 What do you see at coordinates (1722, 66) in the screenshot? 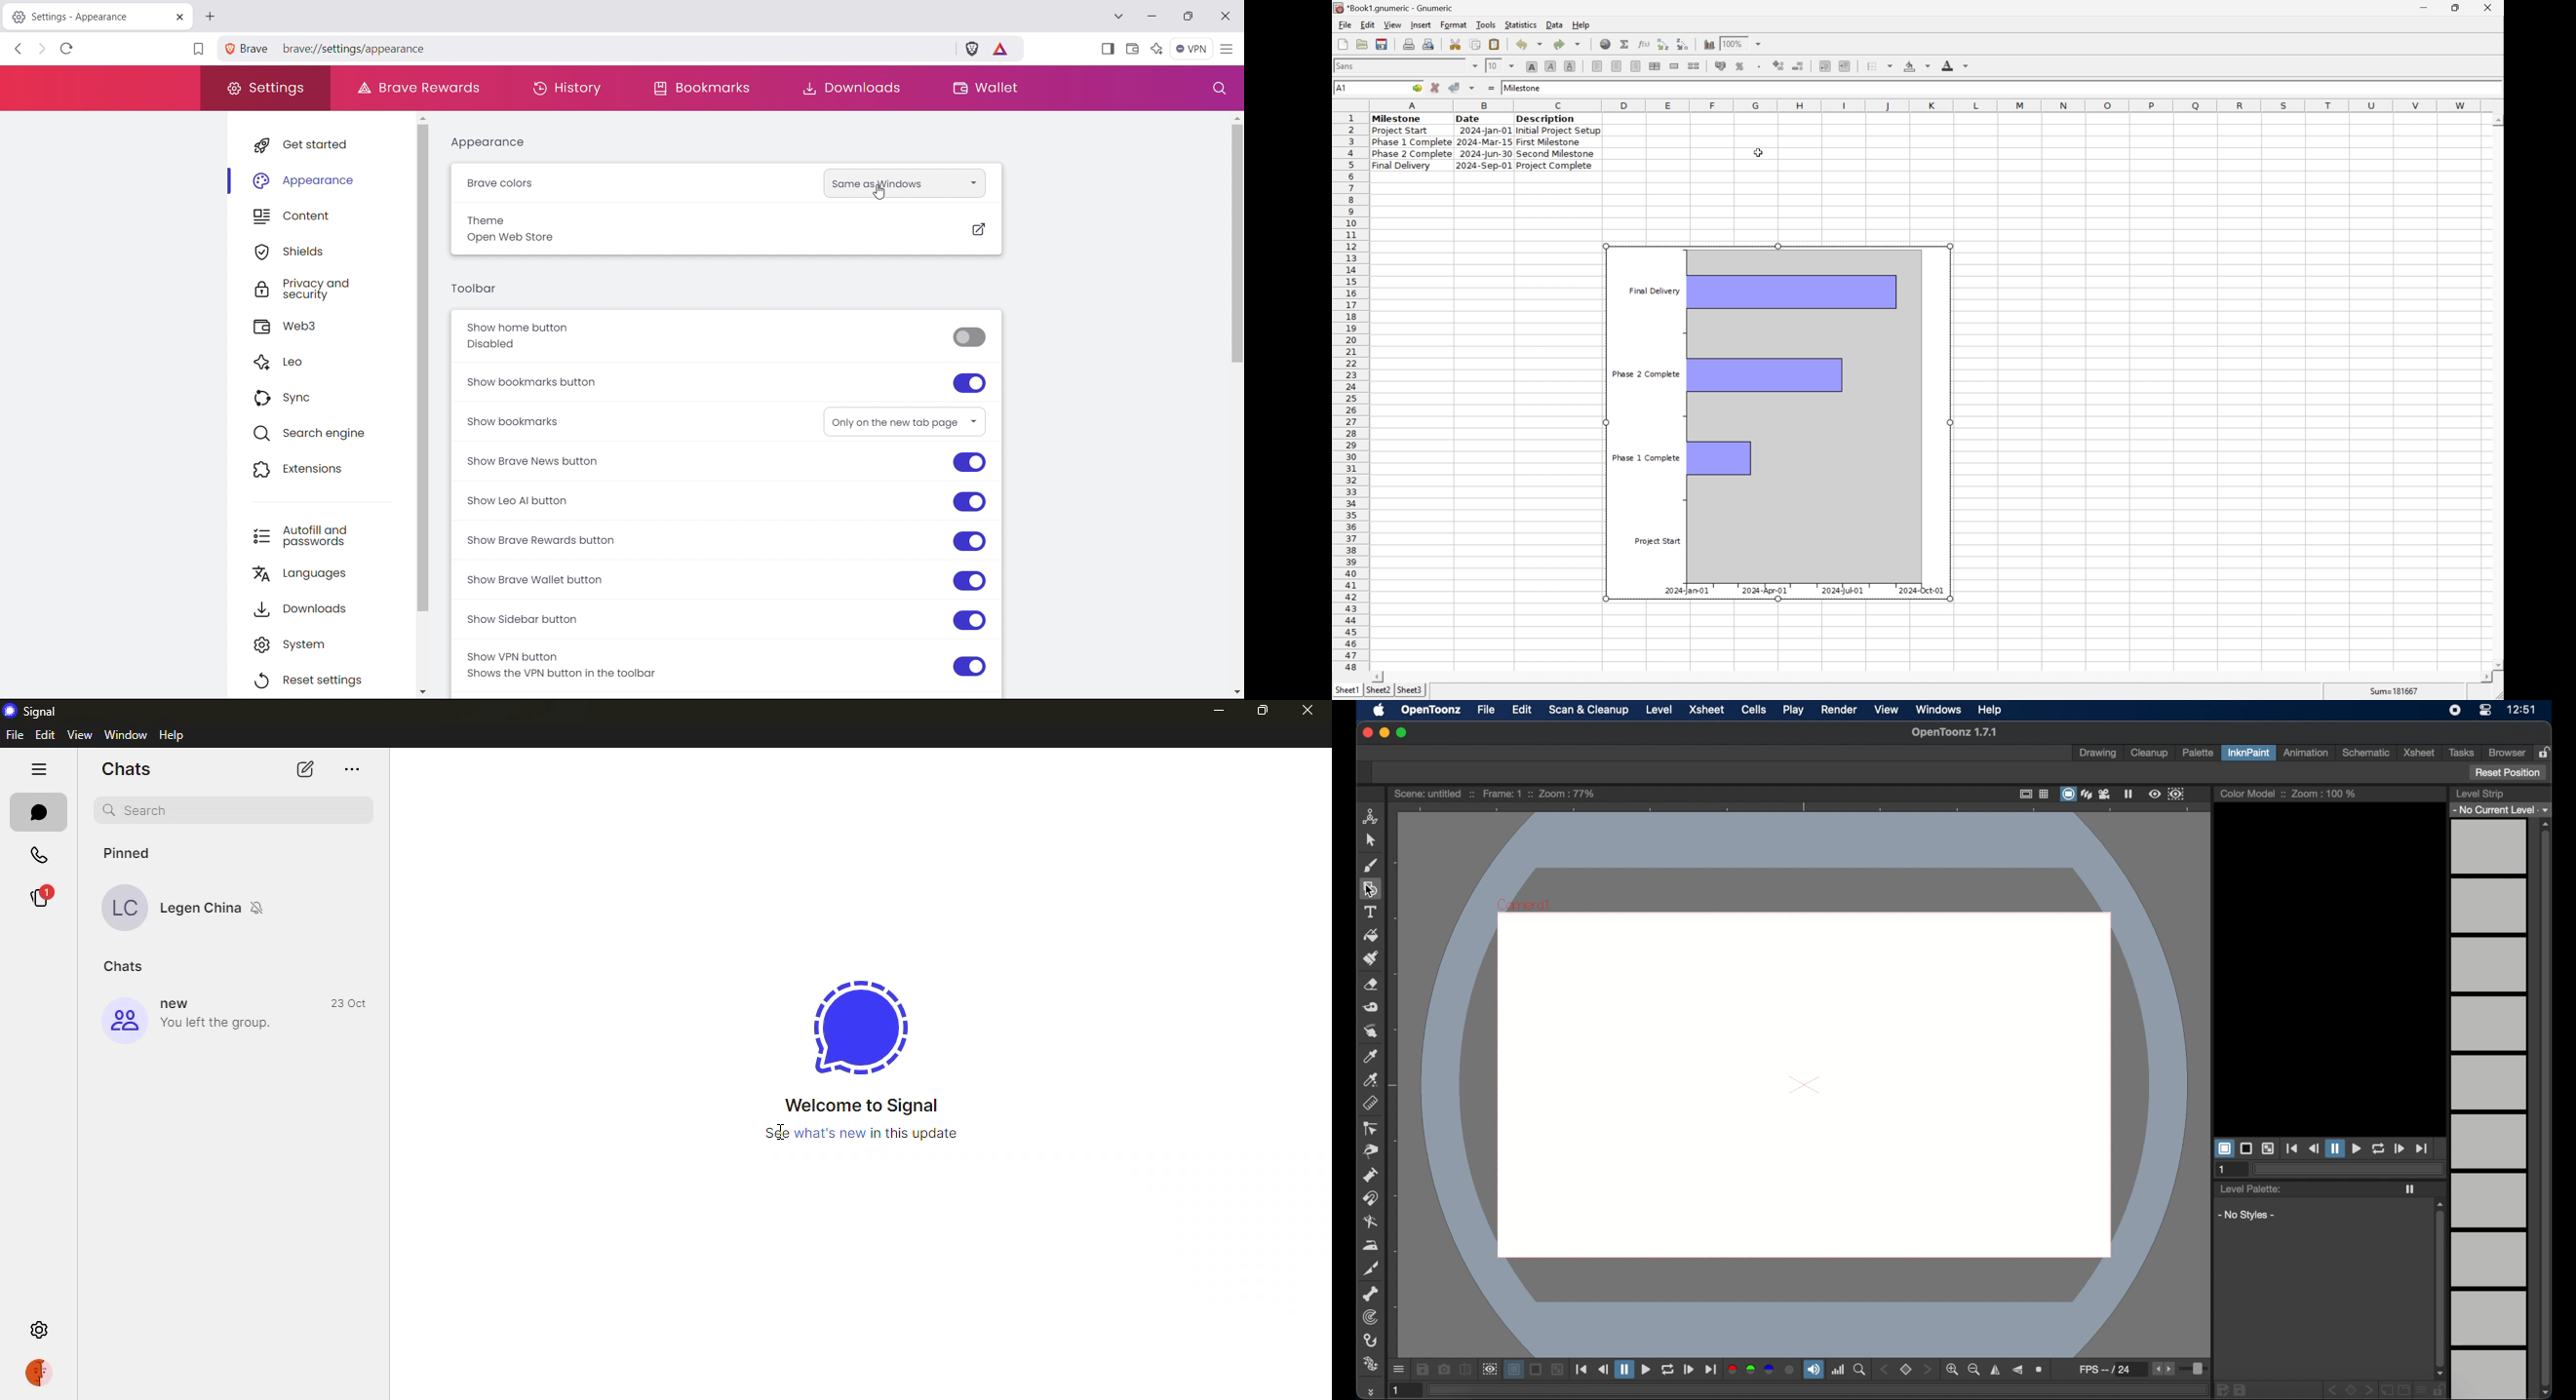
I see `format selection as accouting` at bounding box center [1722, 66].